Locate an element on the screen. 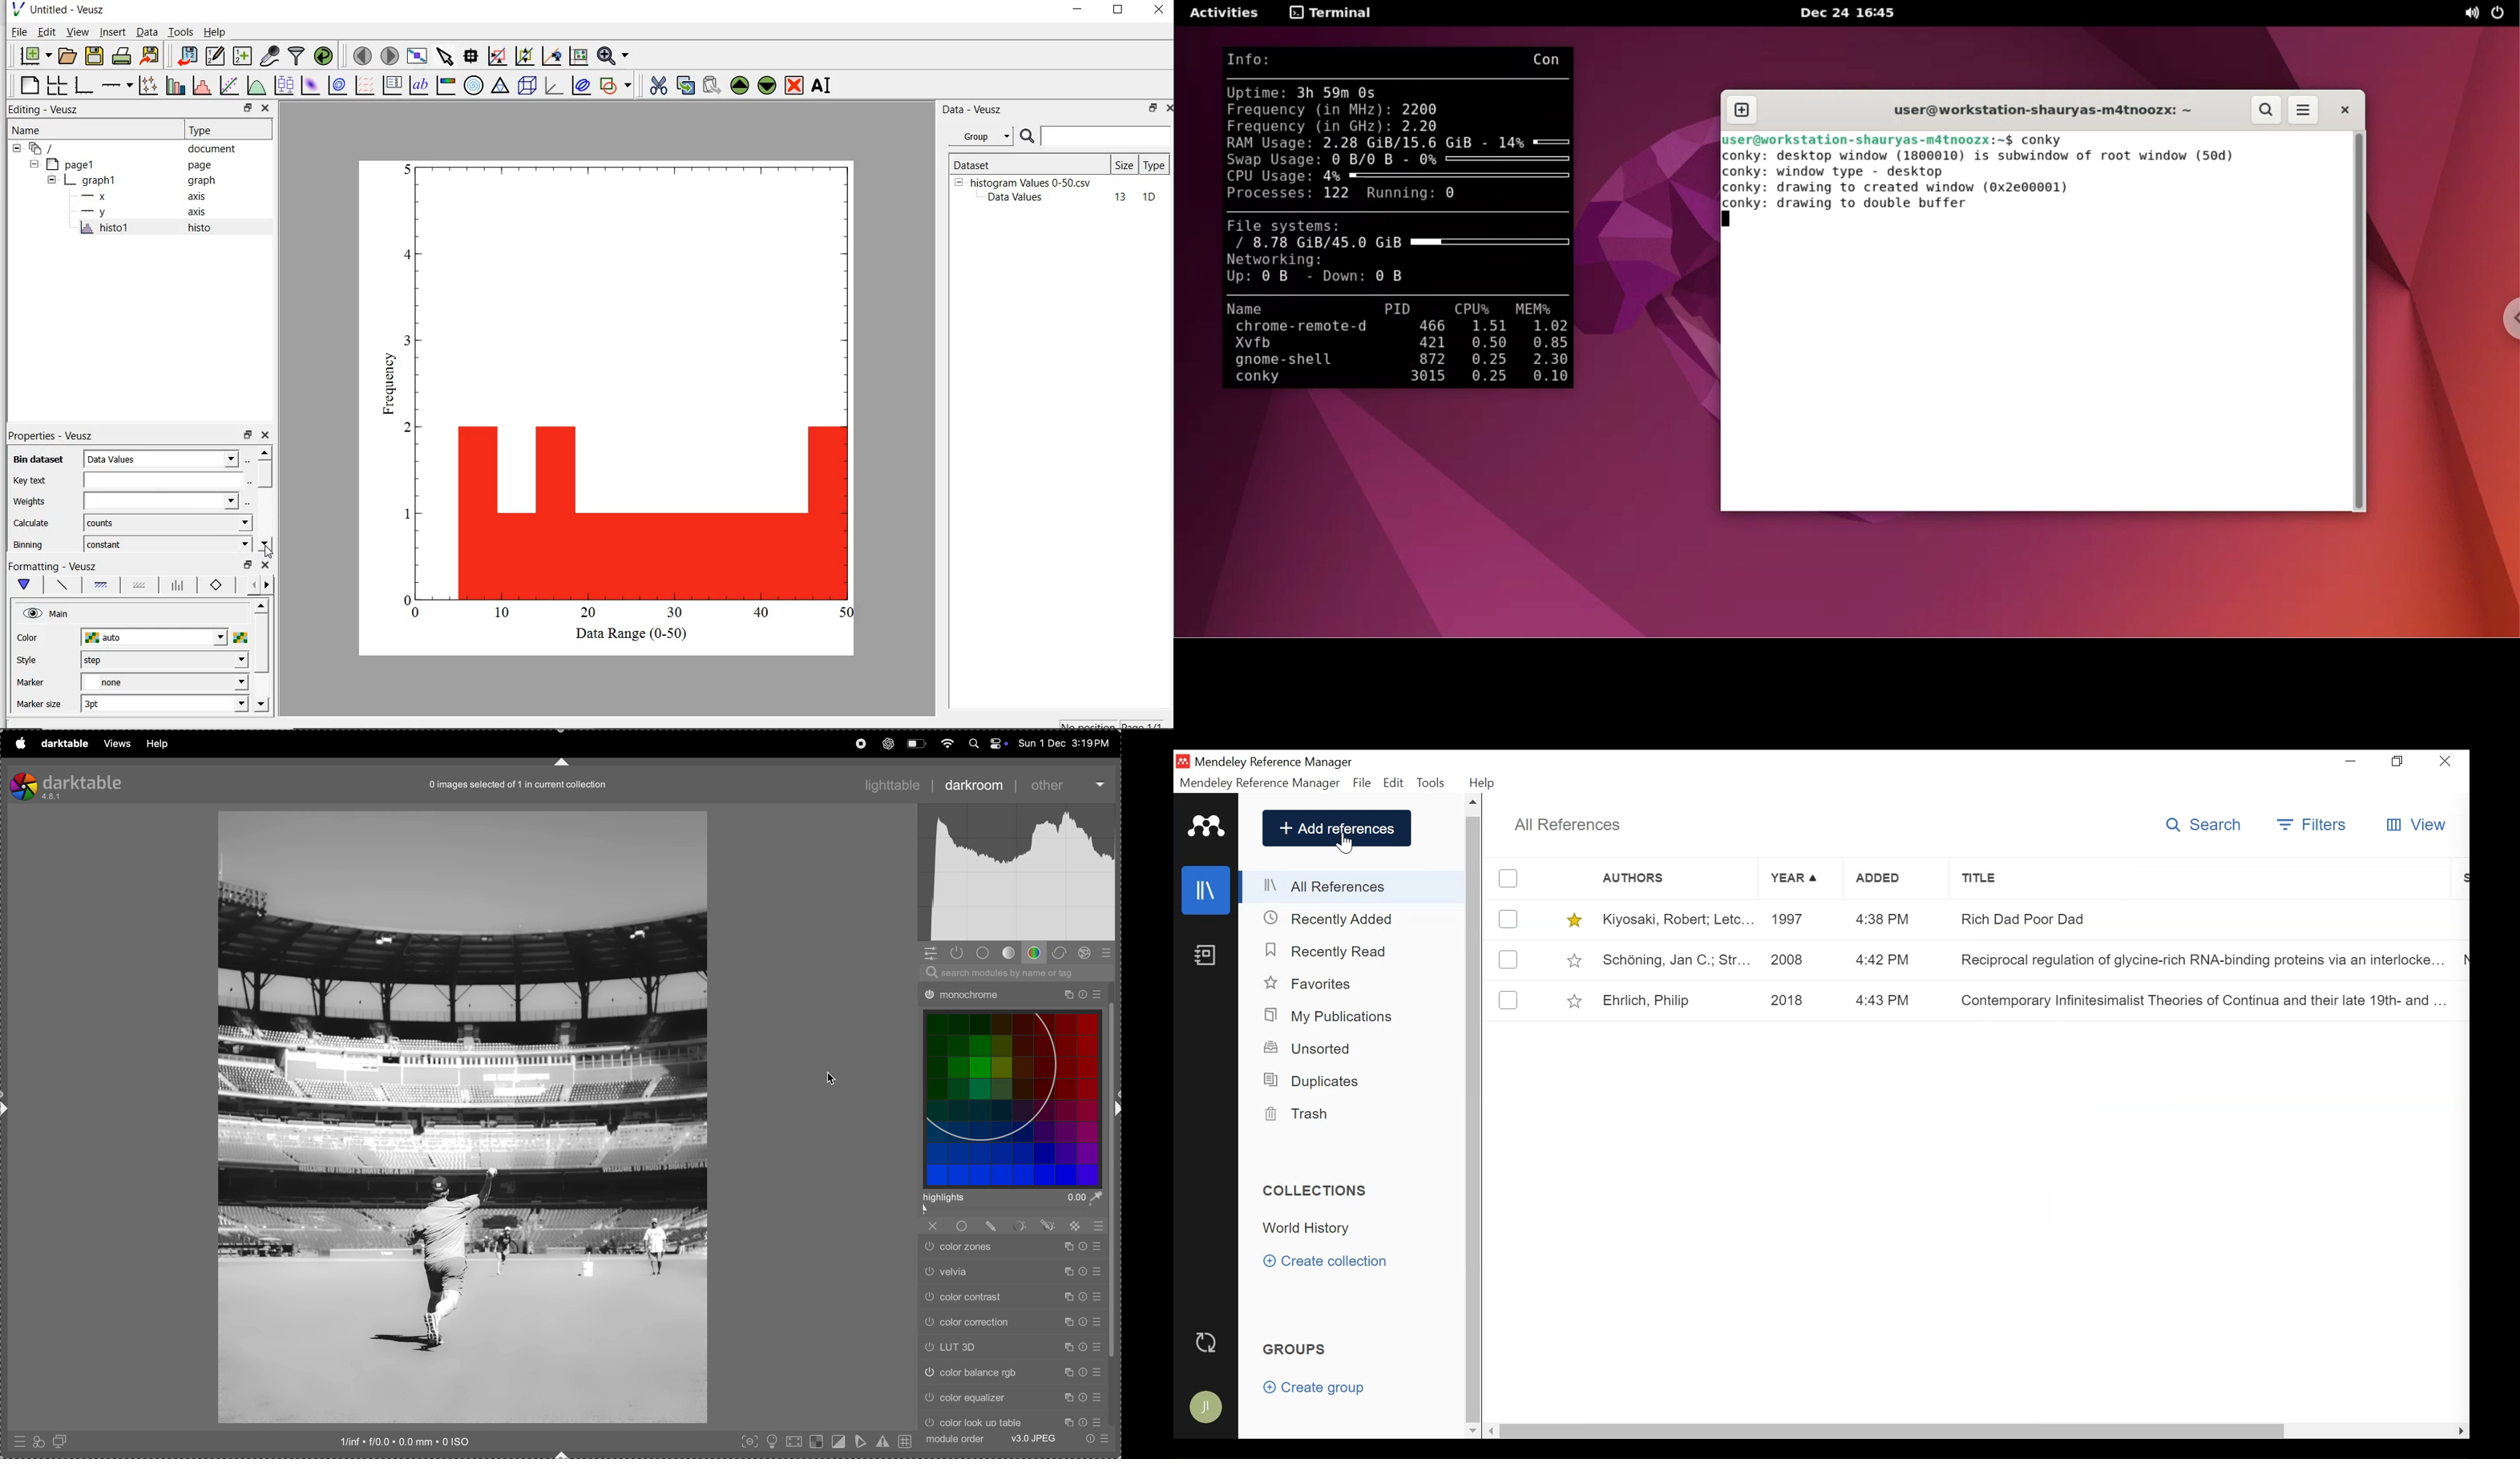  minimize is located at coordinates (2351, 761).